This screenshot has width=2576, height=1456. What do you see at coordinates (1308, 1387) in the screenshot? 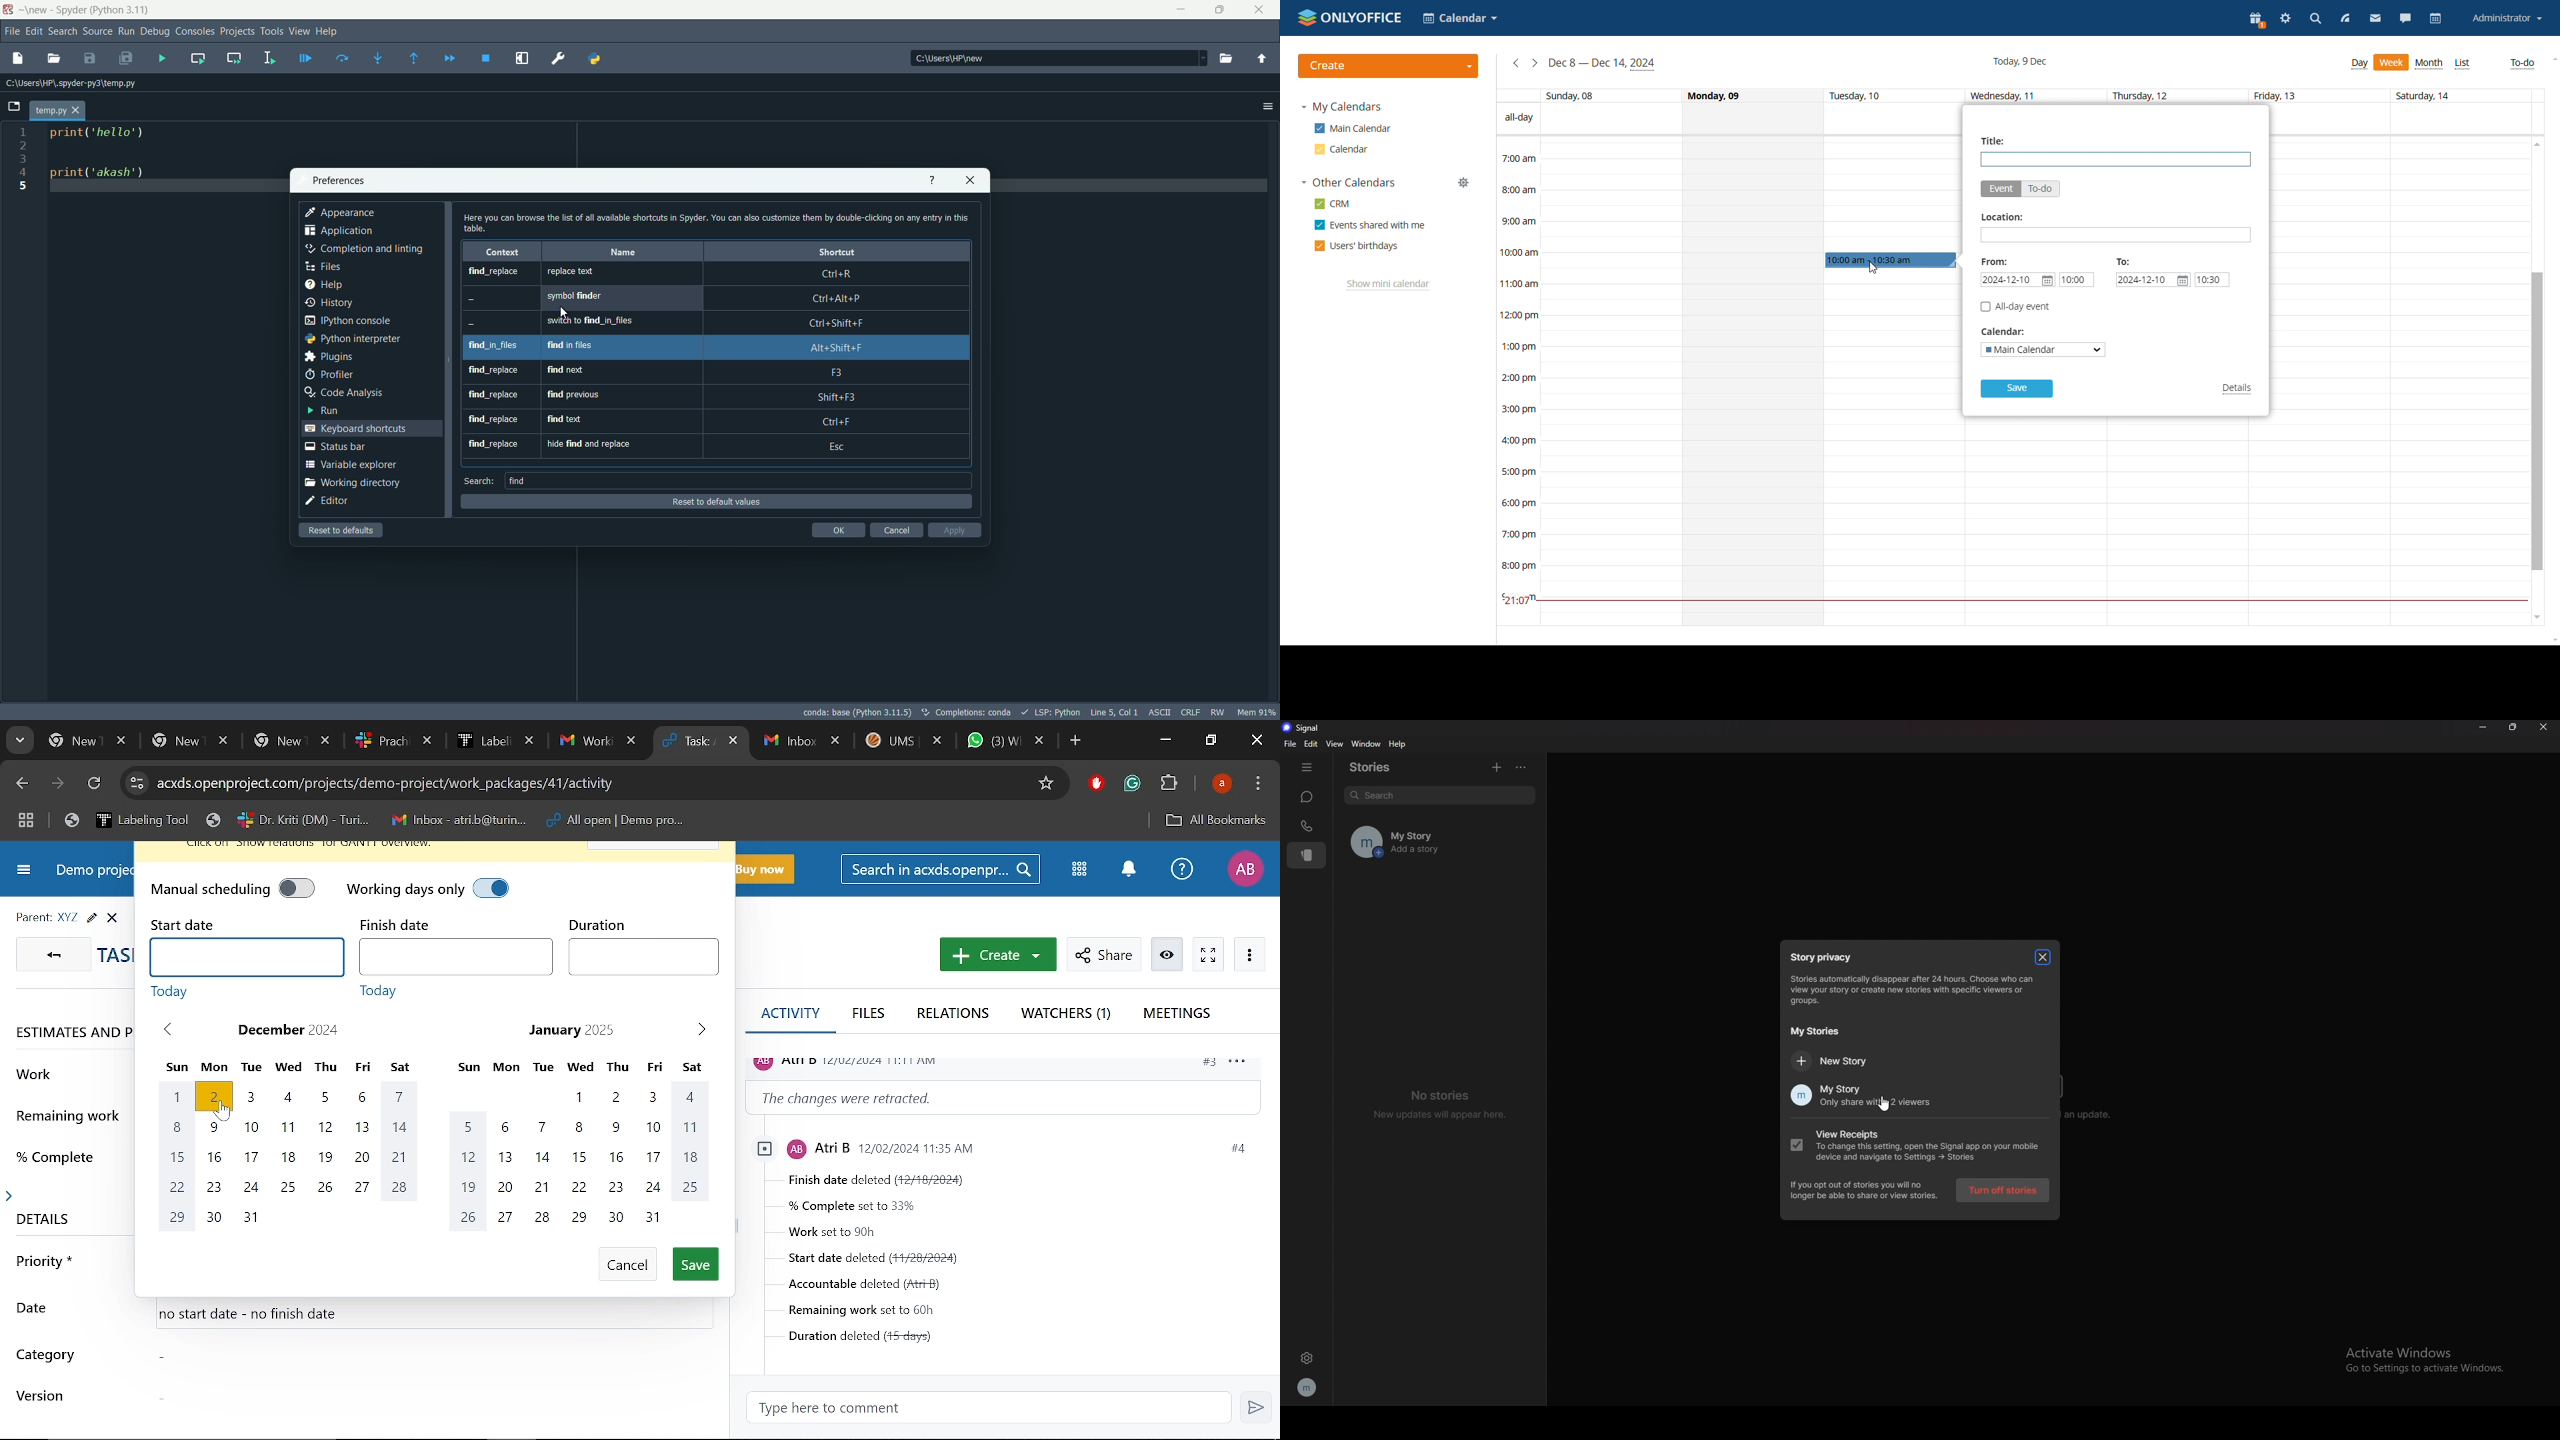
I see `profile` at bounding box center [1308, 1387].